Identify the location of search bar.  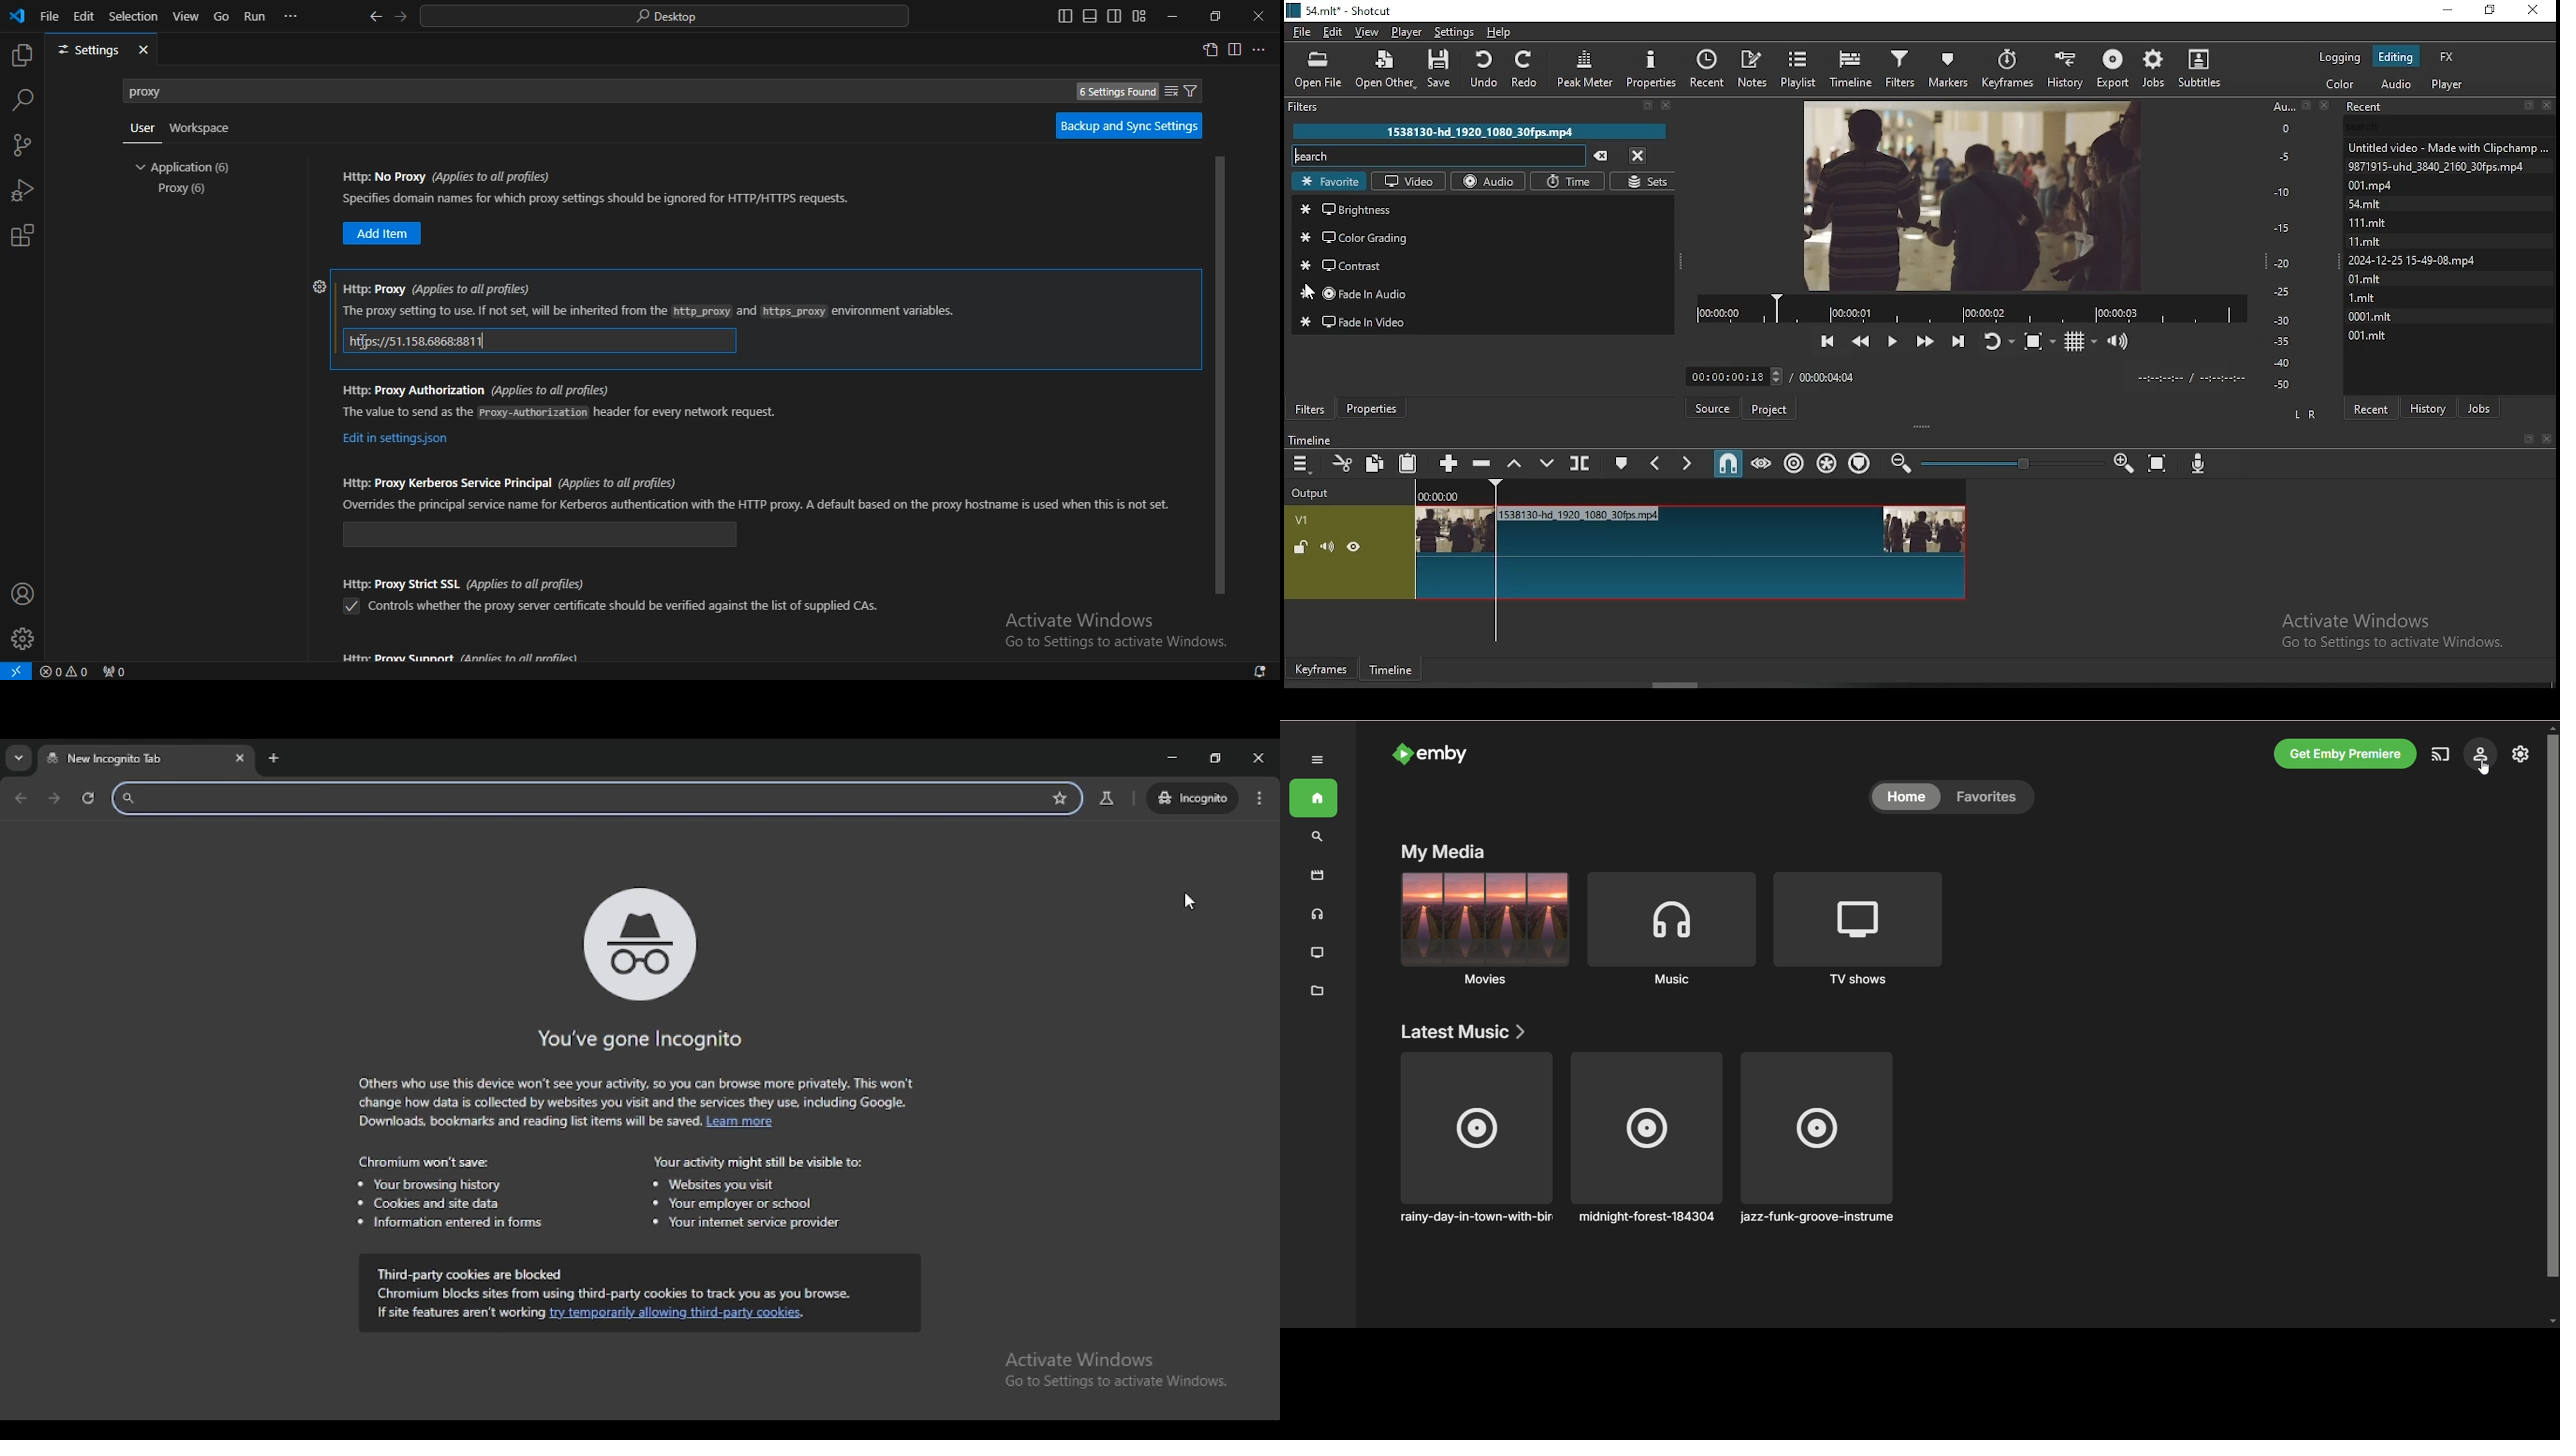
(568, 798).